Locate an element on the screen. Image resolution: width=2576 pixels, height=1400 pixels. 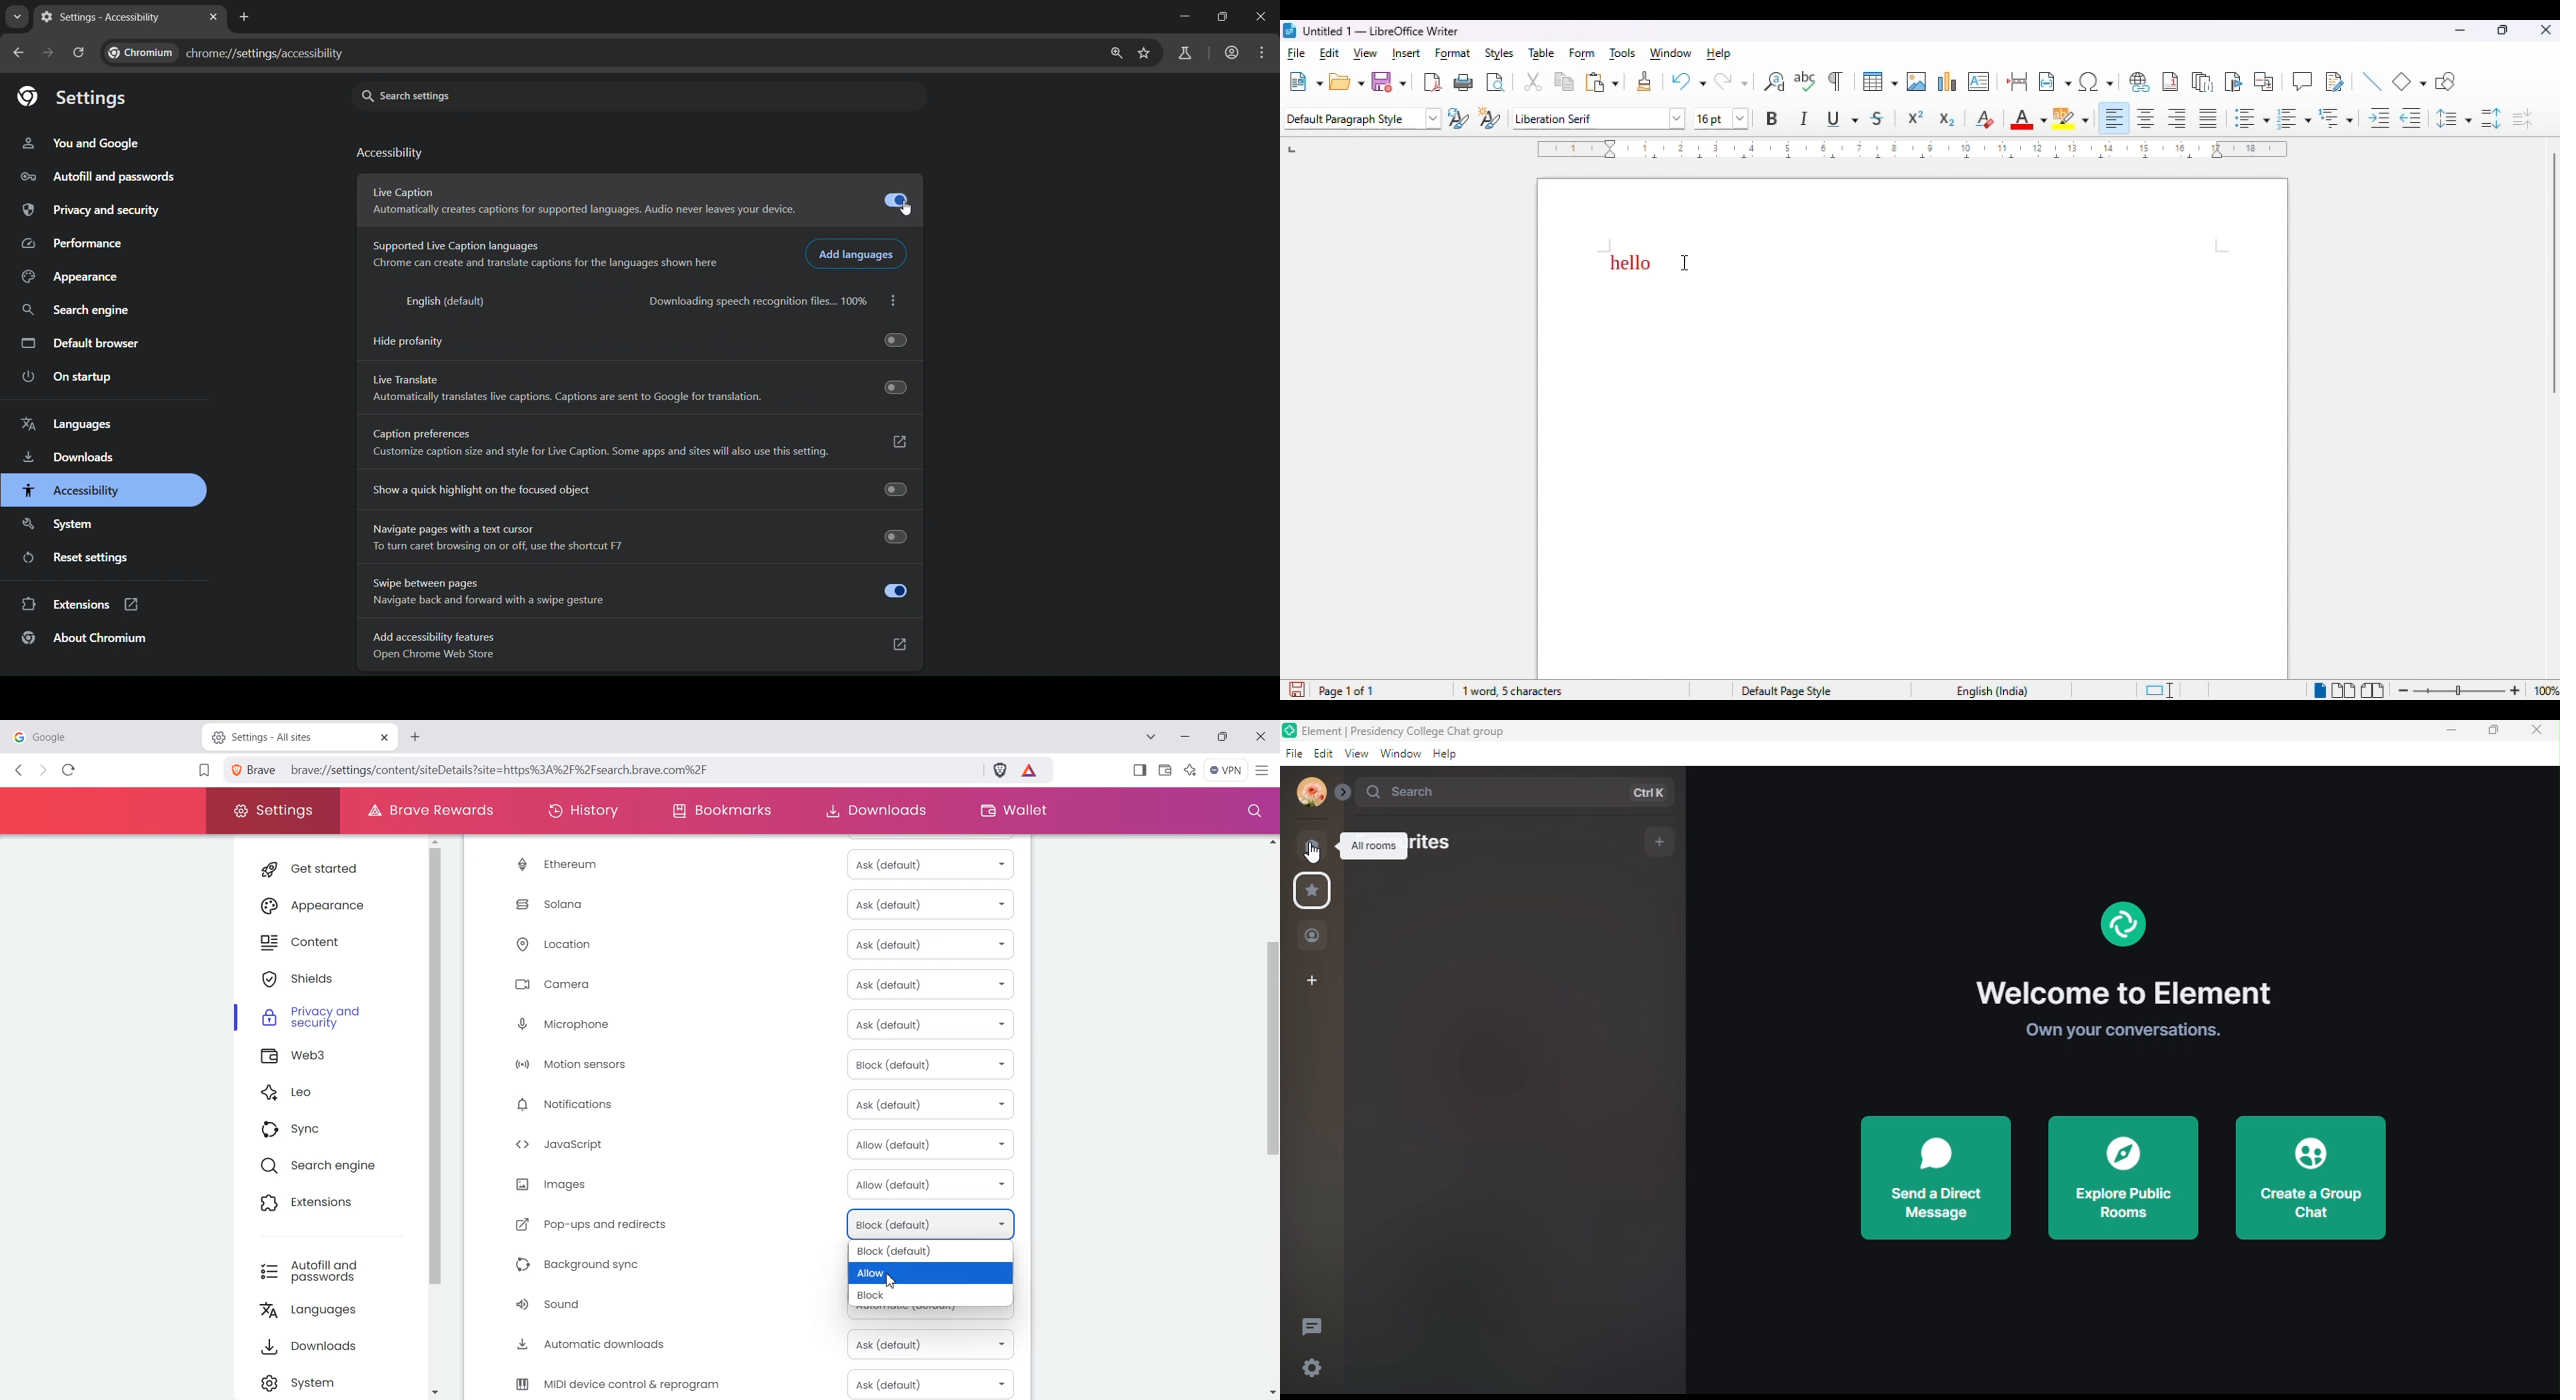
search labs is located at coordinates (1187, 55).